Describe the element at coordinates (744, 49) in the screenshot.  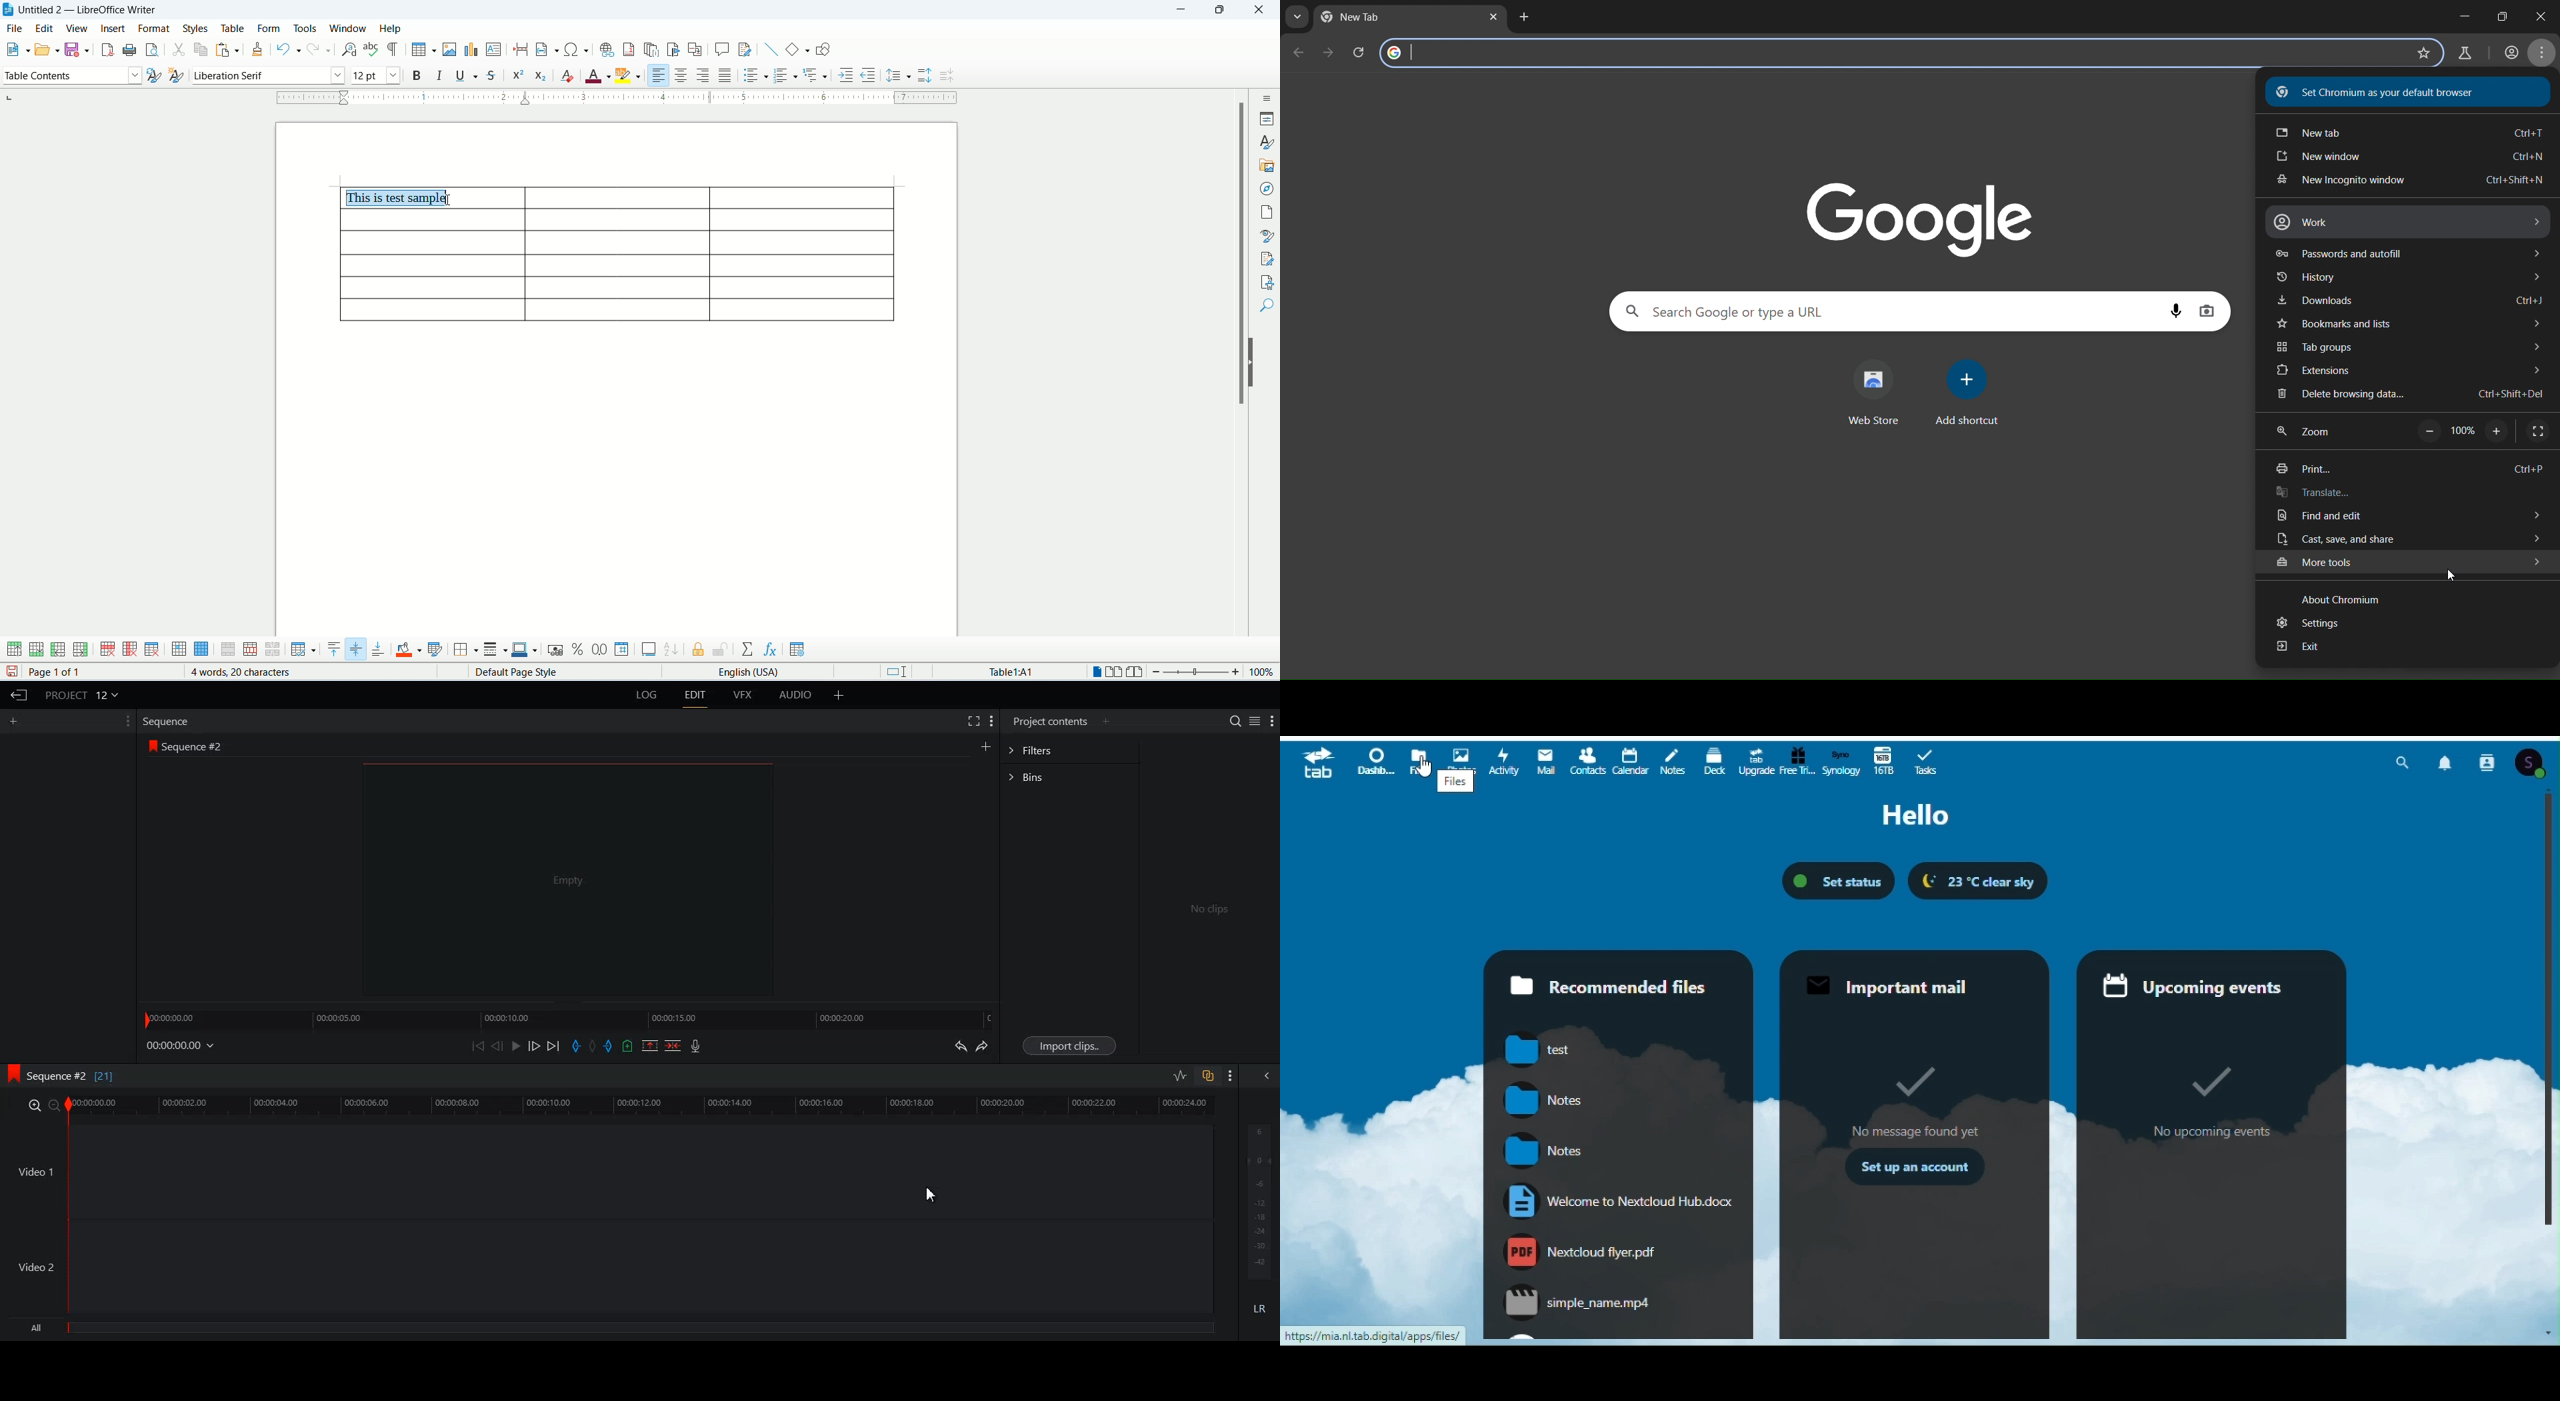
I see `track changes` at that location.